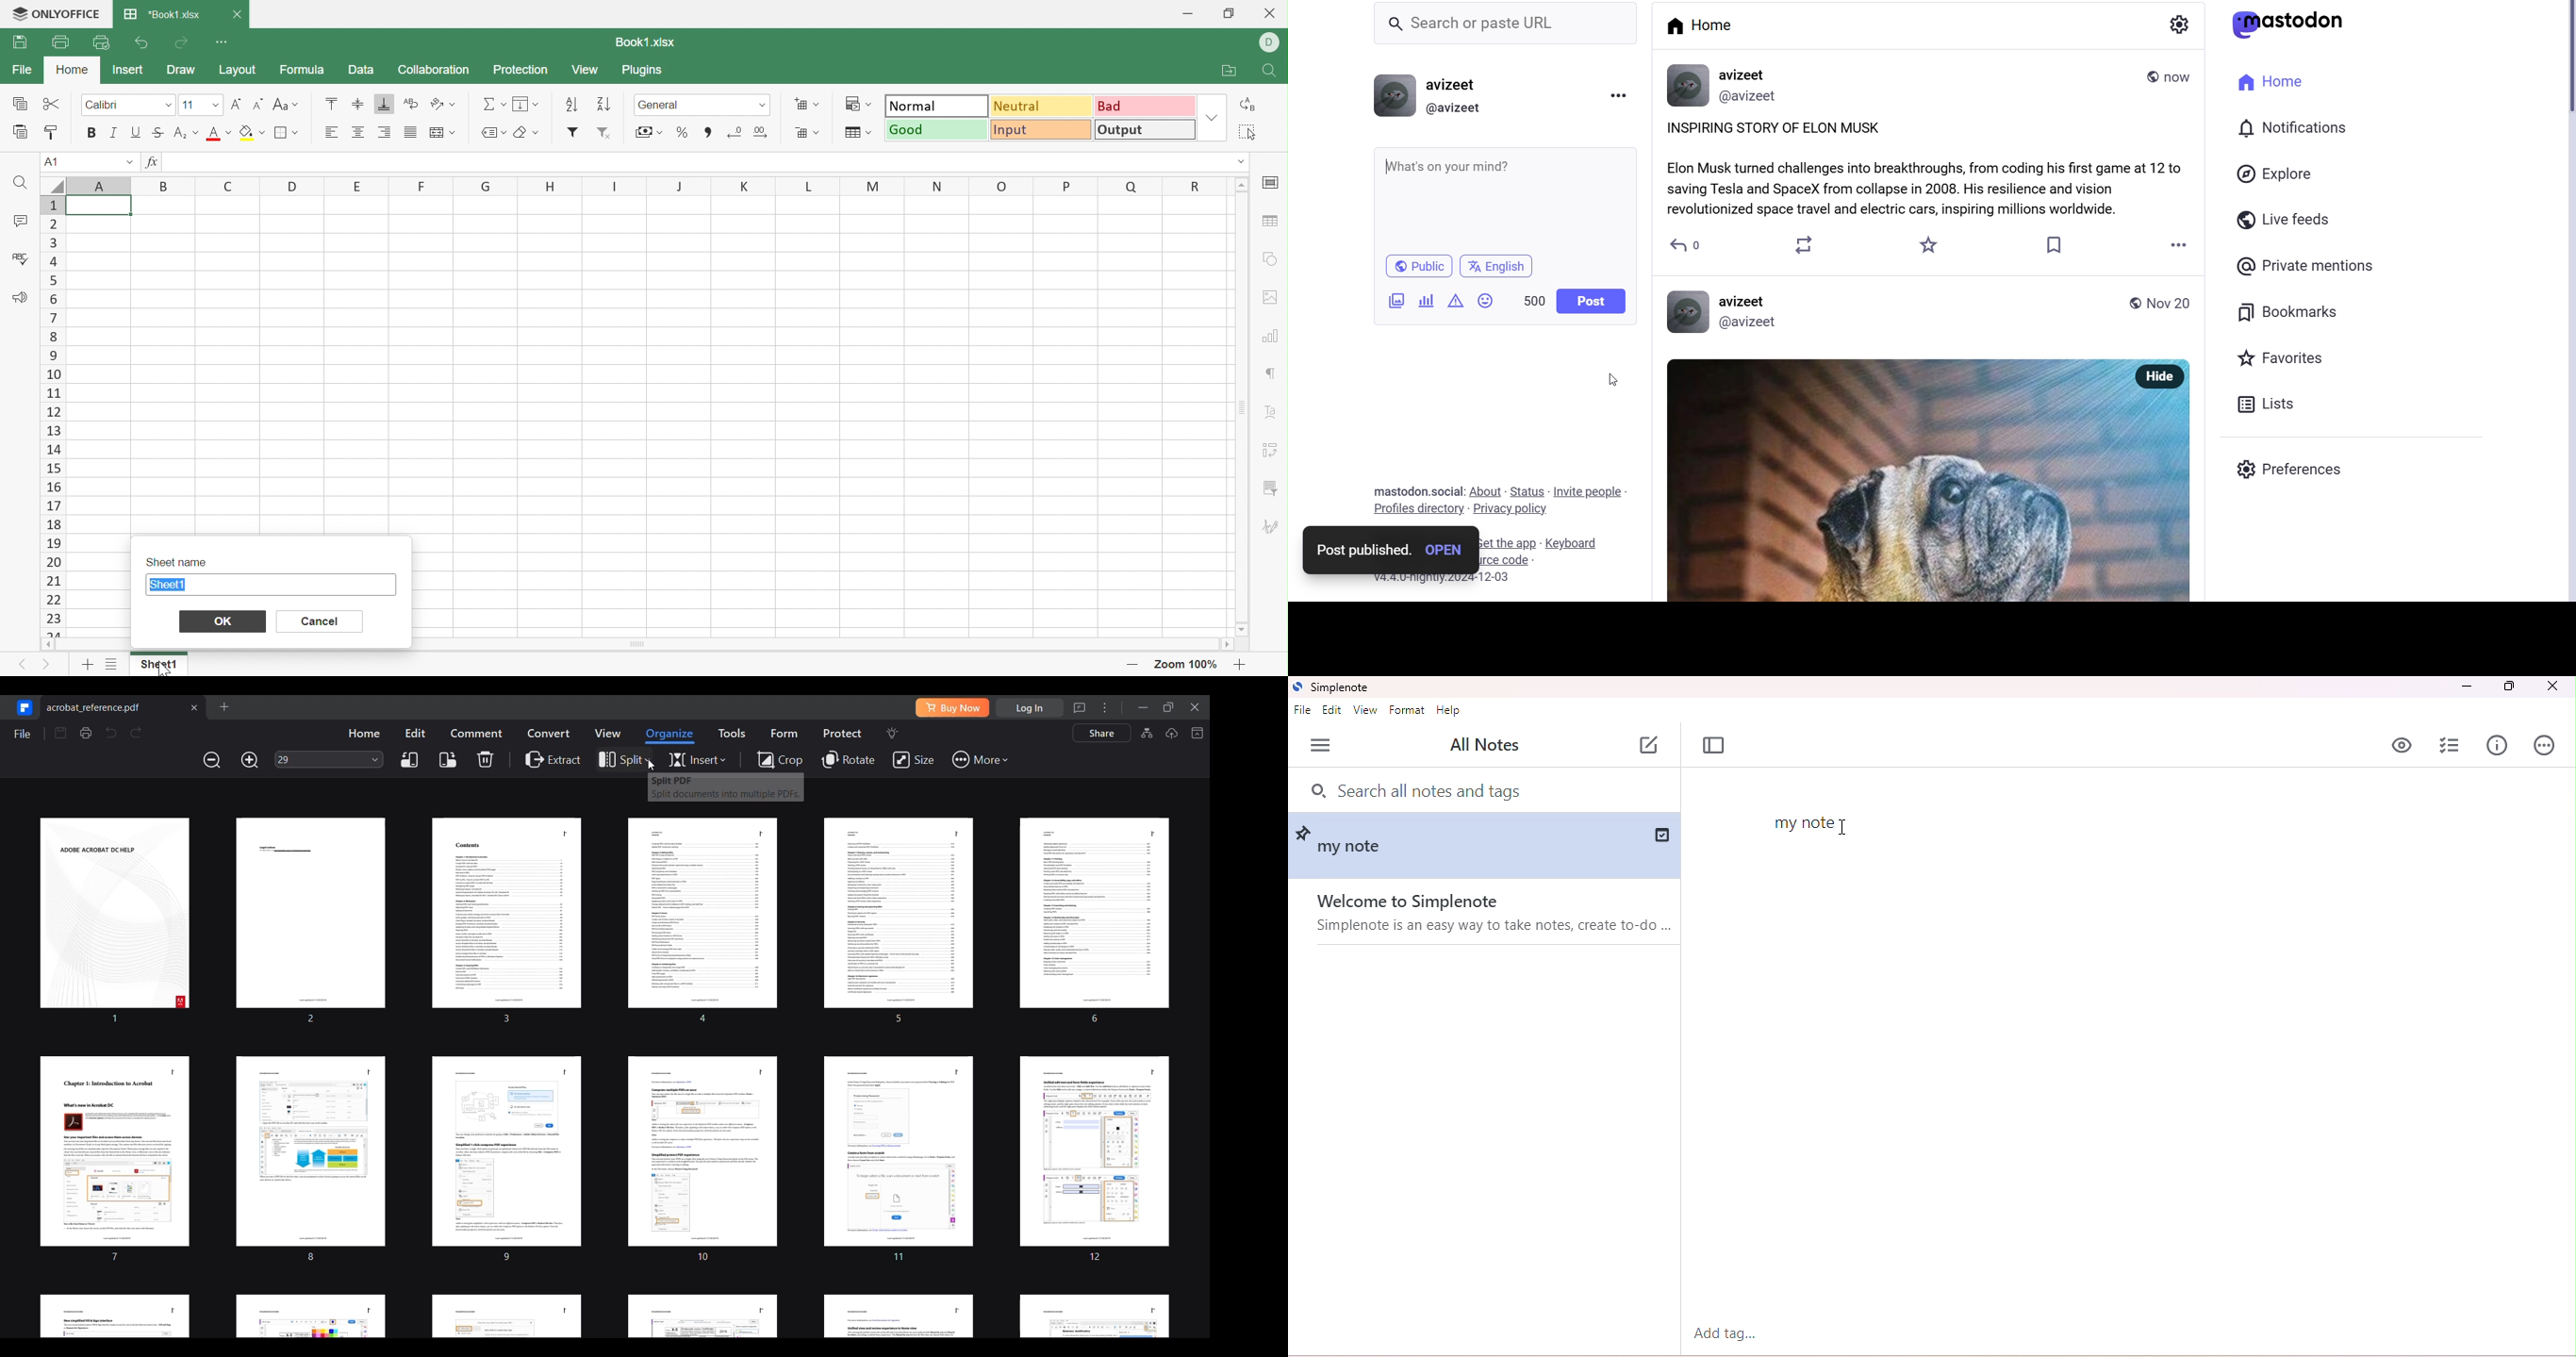 The height and width of the screenshot is (1372, 2576). I want to click on Protection, so click(522, 69).